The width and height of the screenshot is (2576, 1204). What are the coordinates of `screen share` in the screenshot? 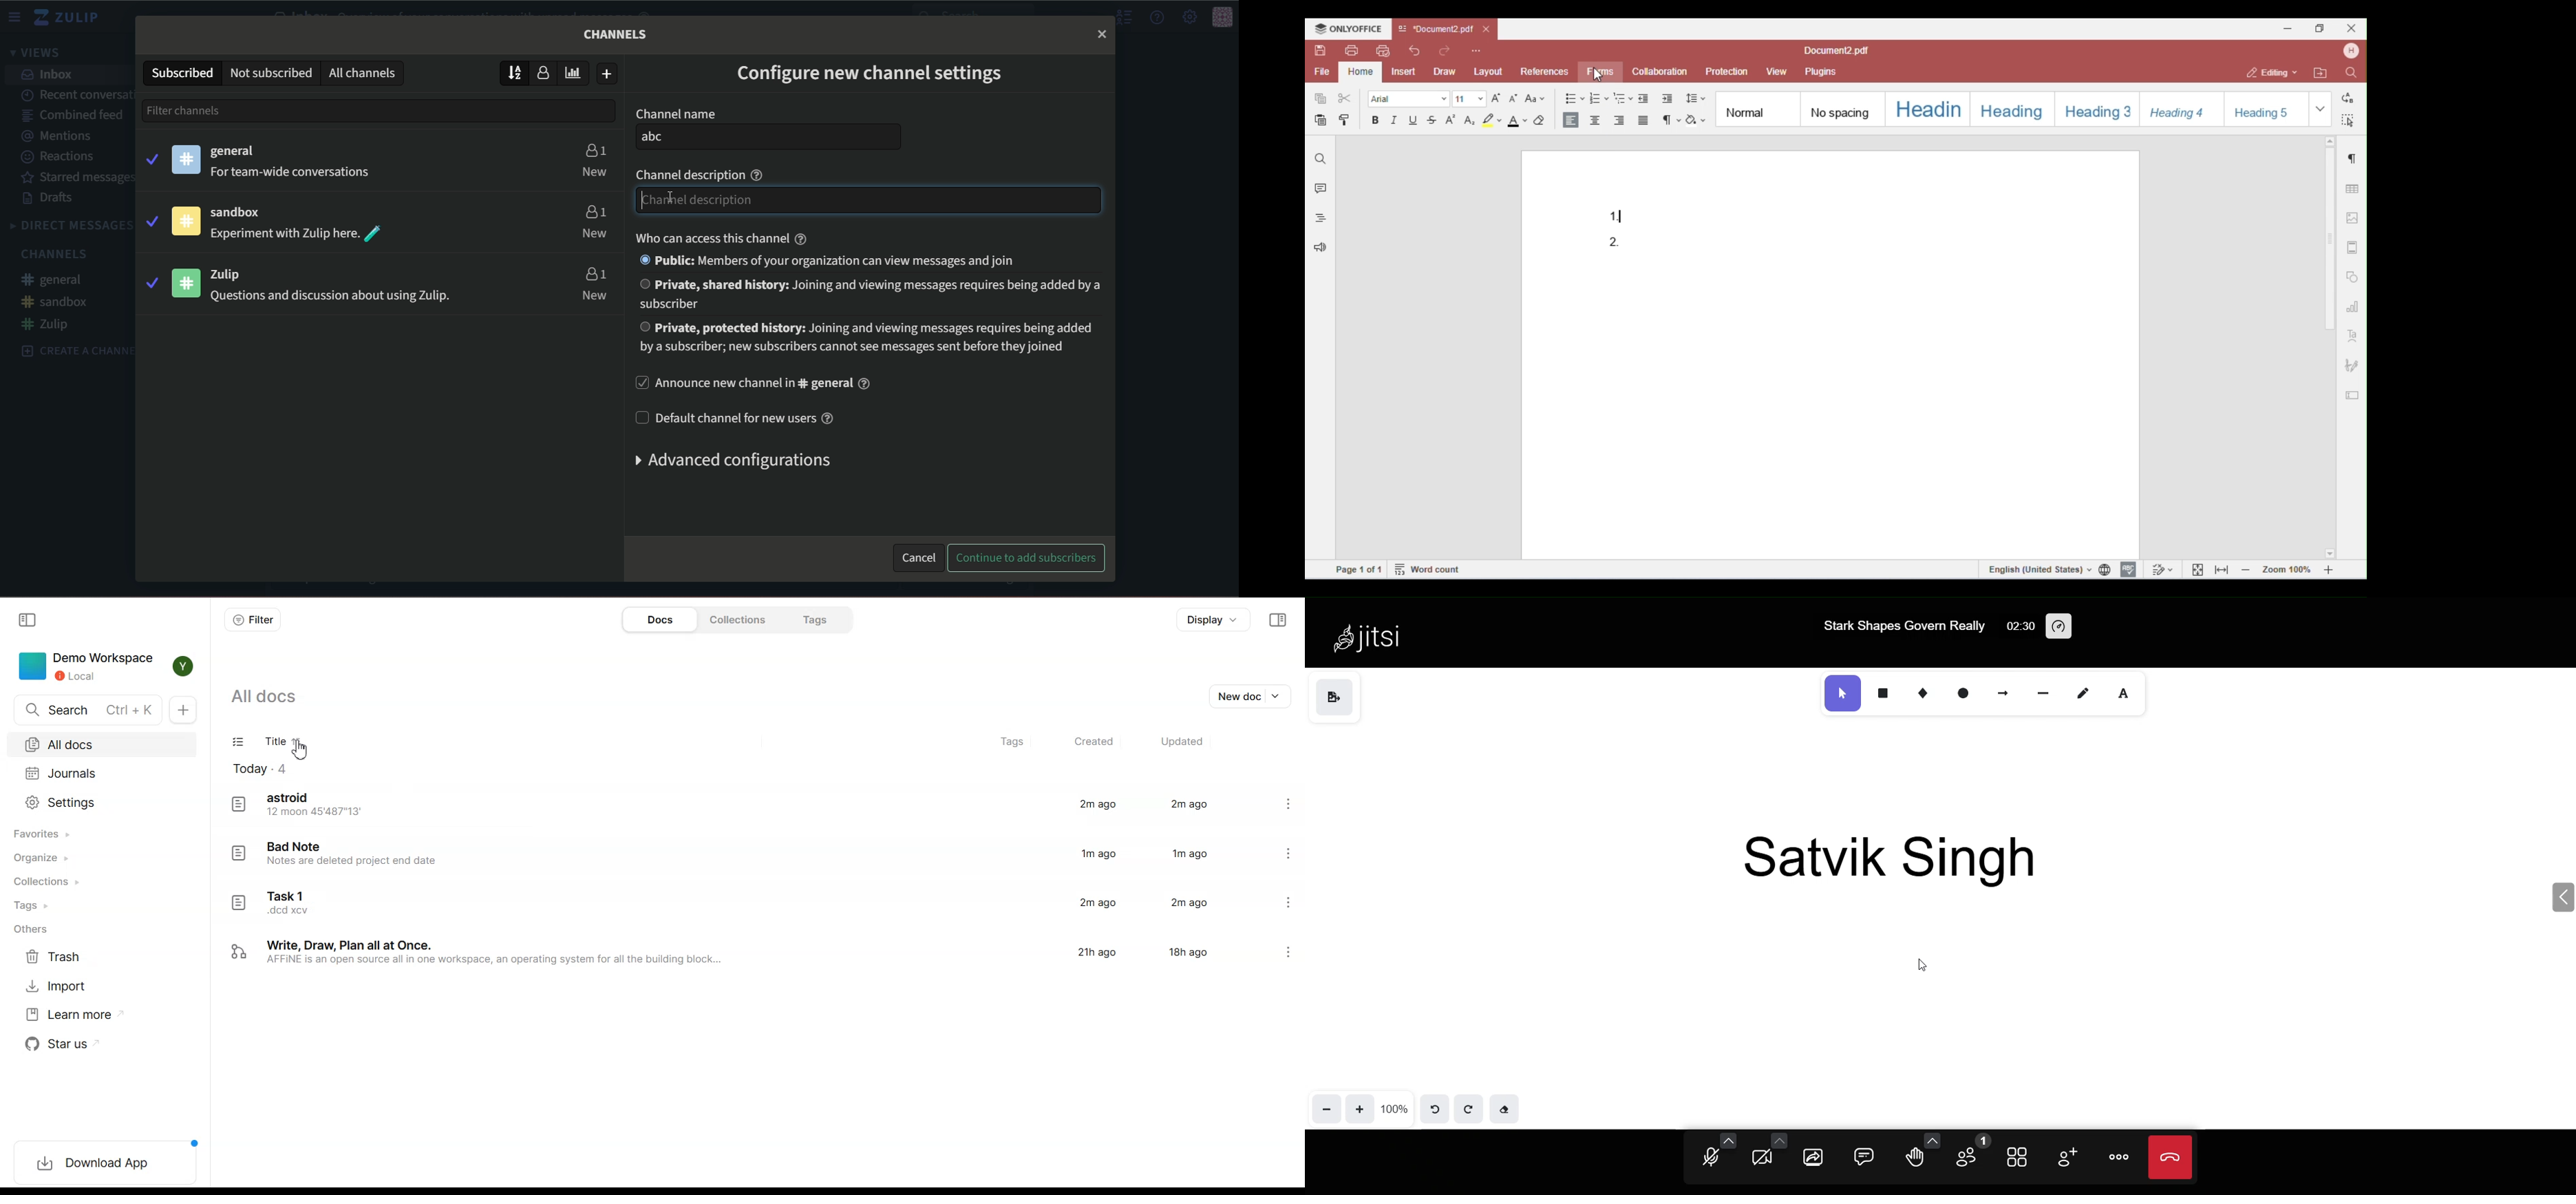 It's located at (1815, 1158).